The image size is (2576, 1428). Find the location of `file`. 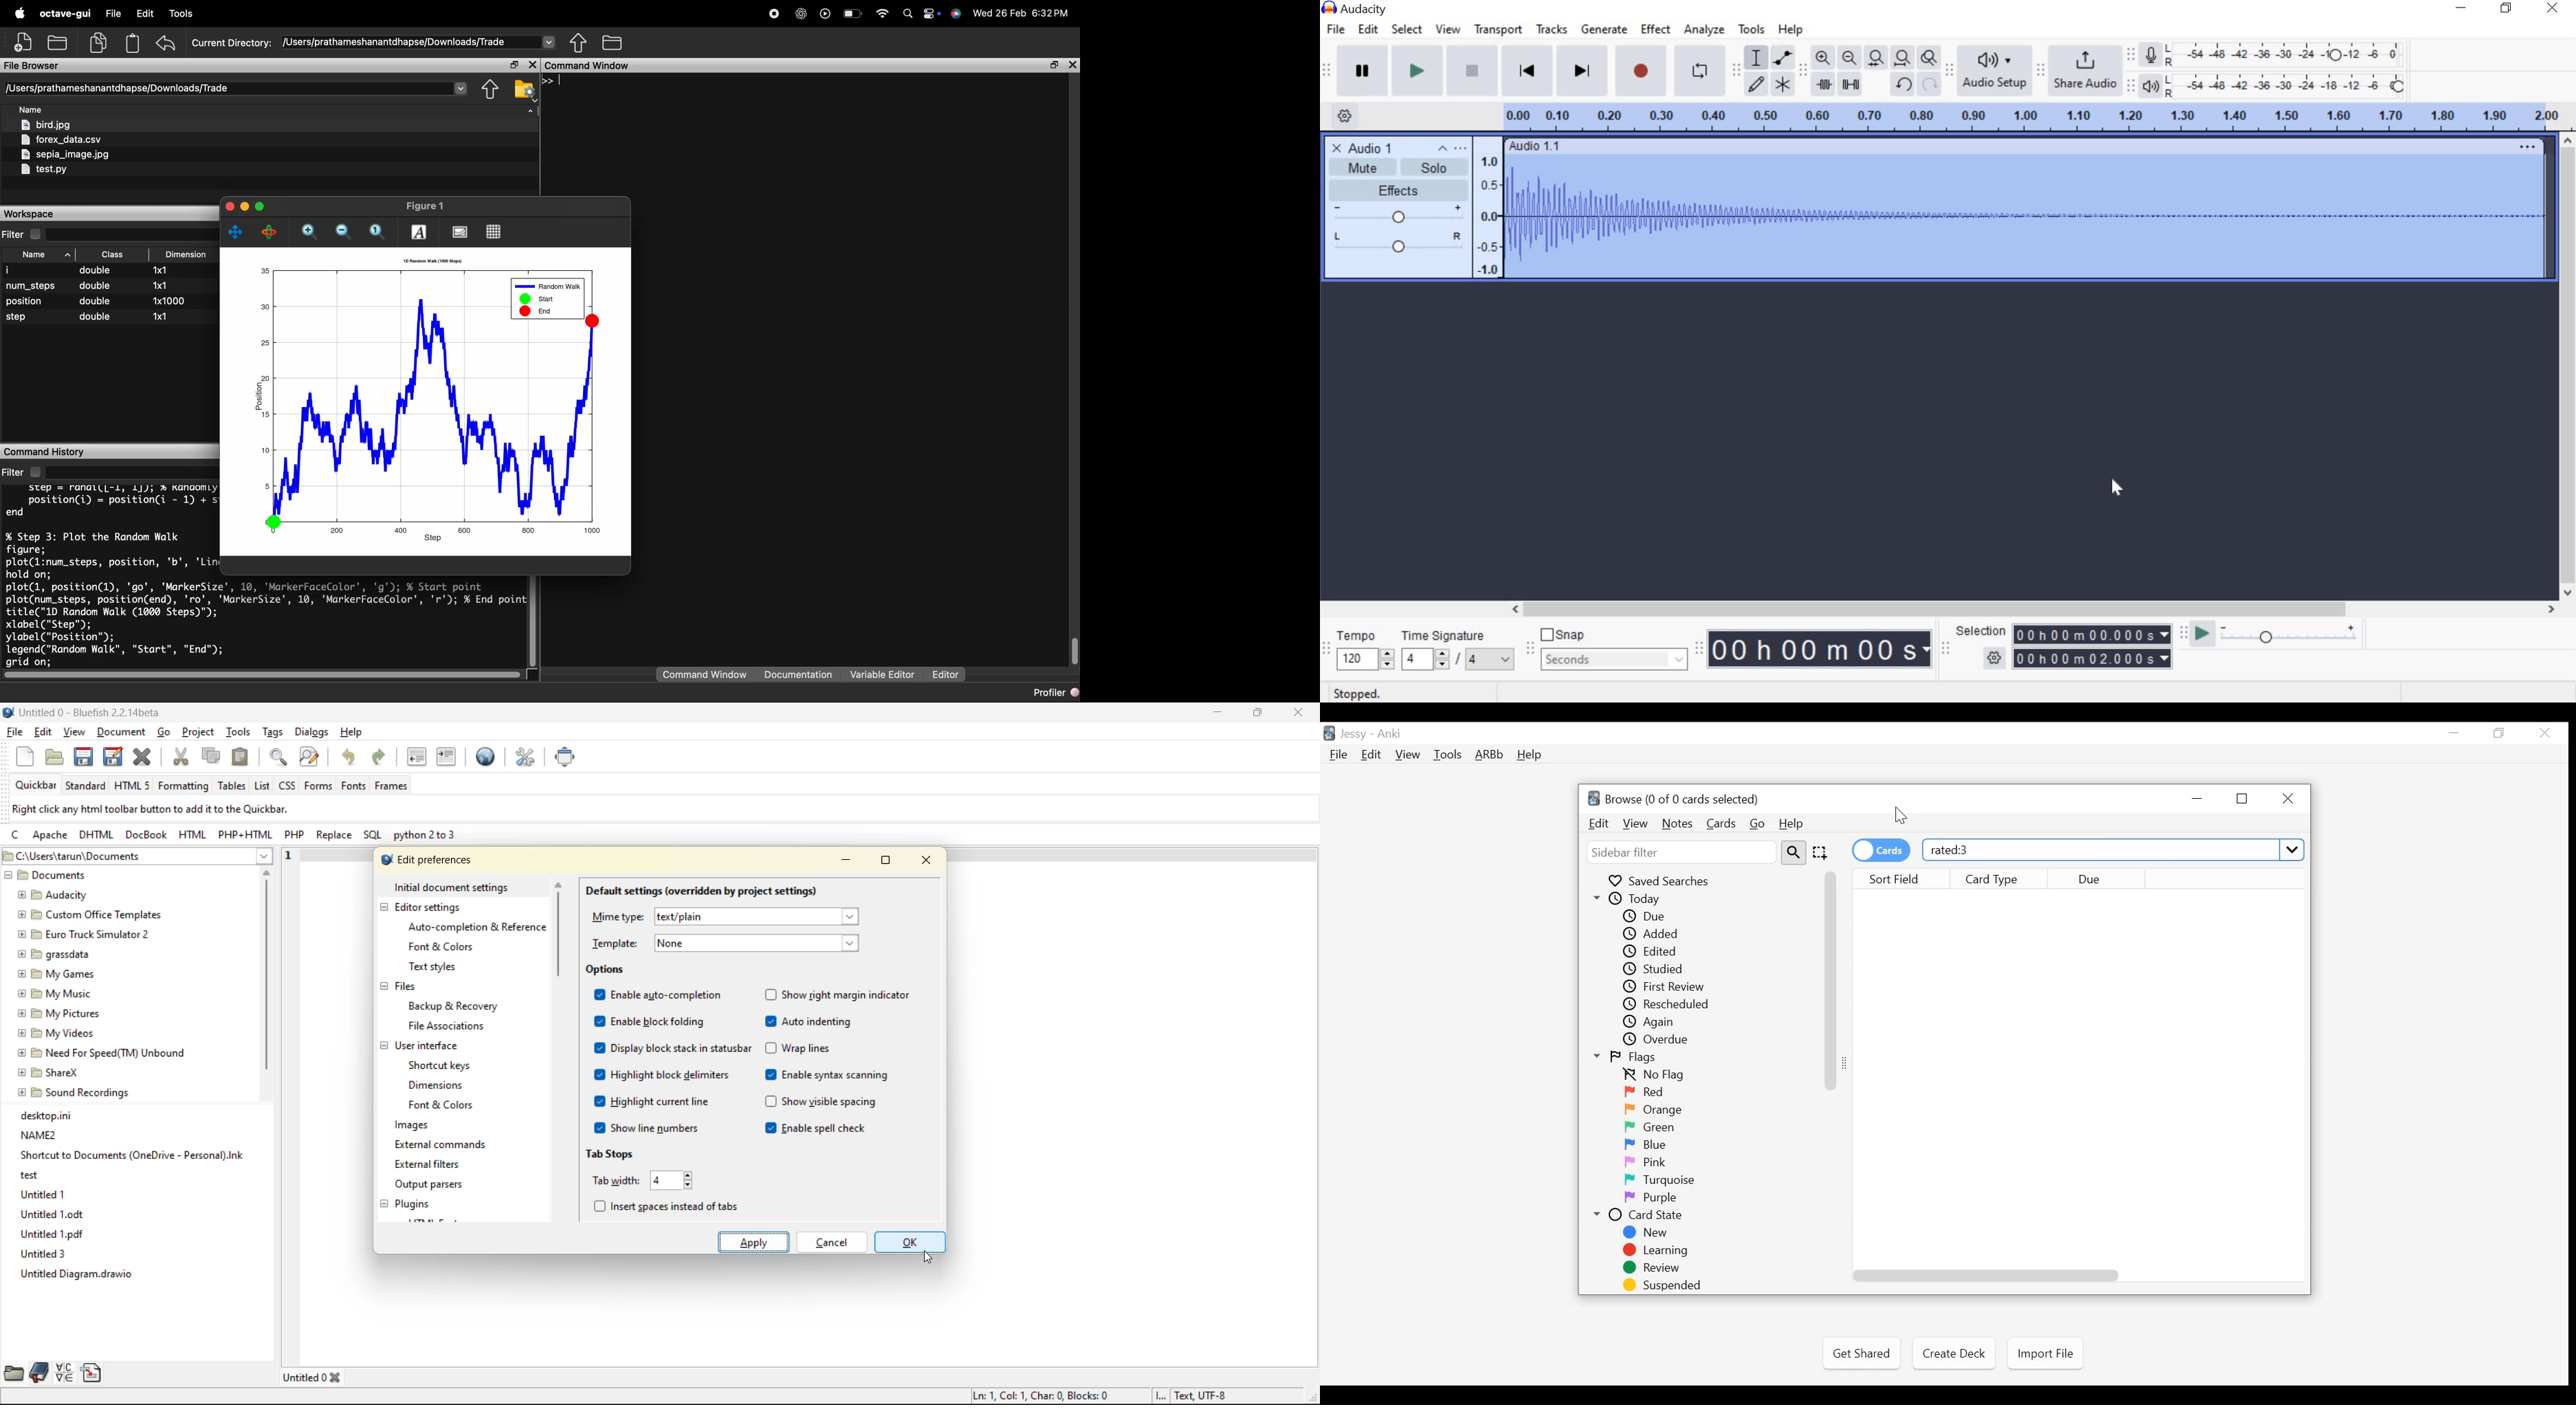

file is located at coordinates (1334, 30).